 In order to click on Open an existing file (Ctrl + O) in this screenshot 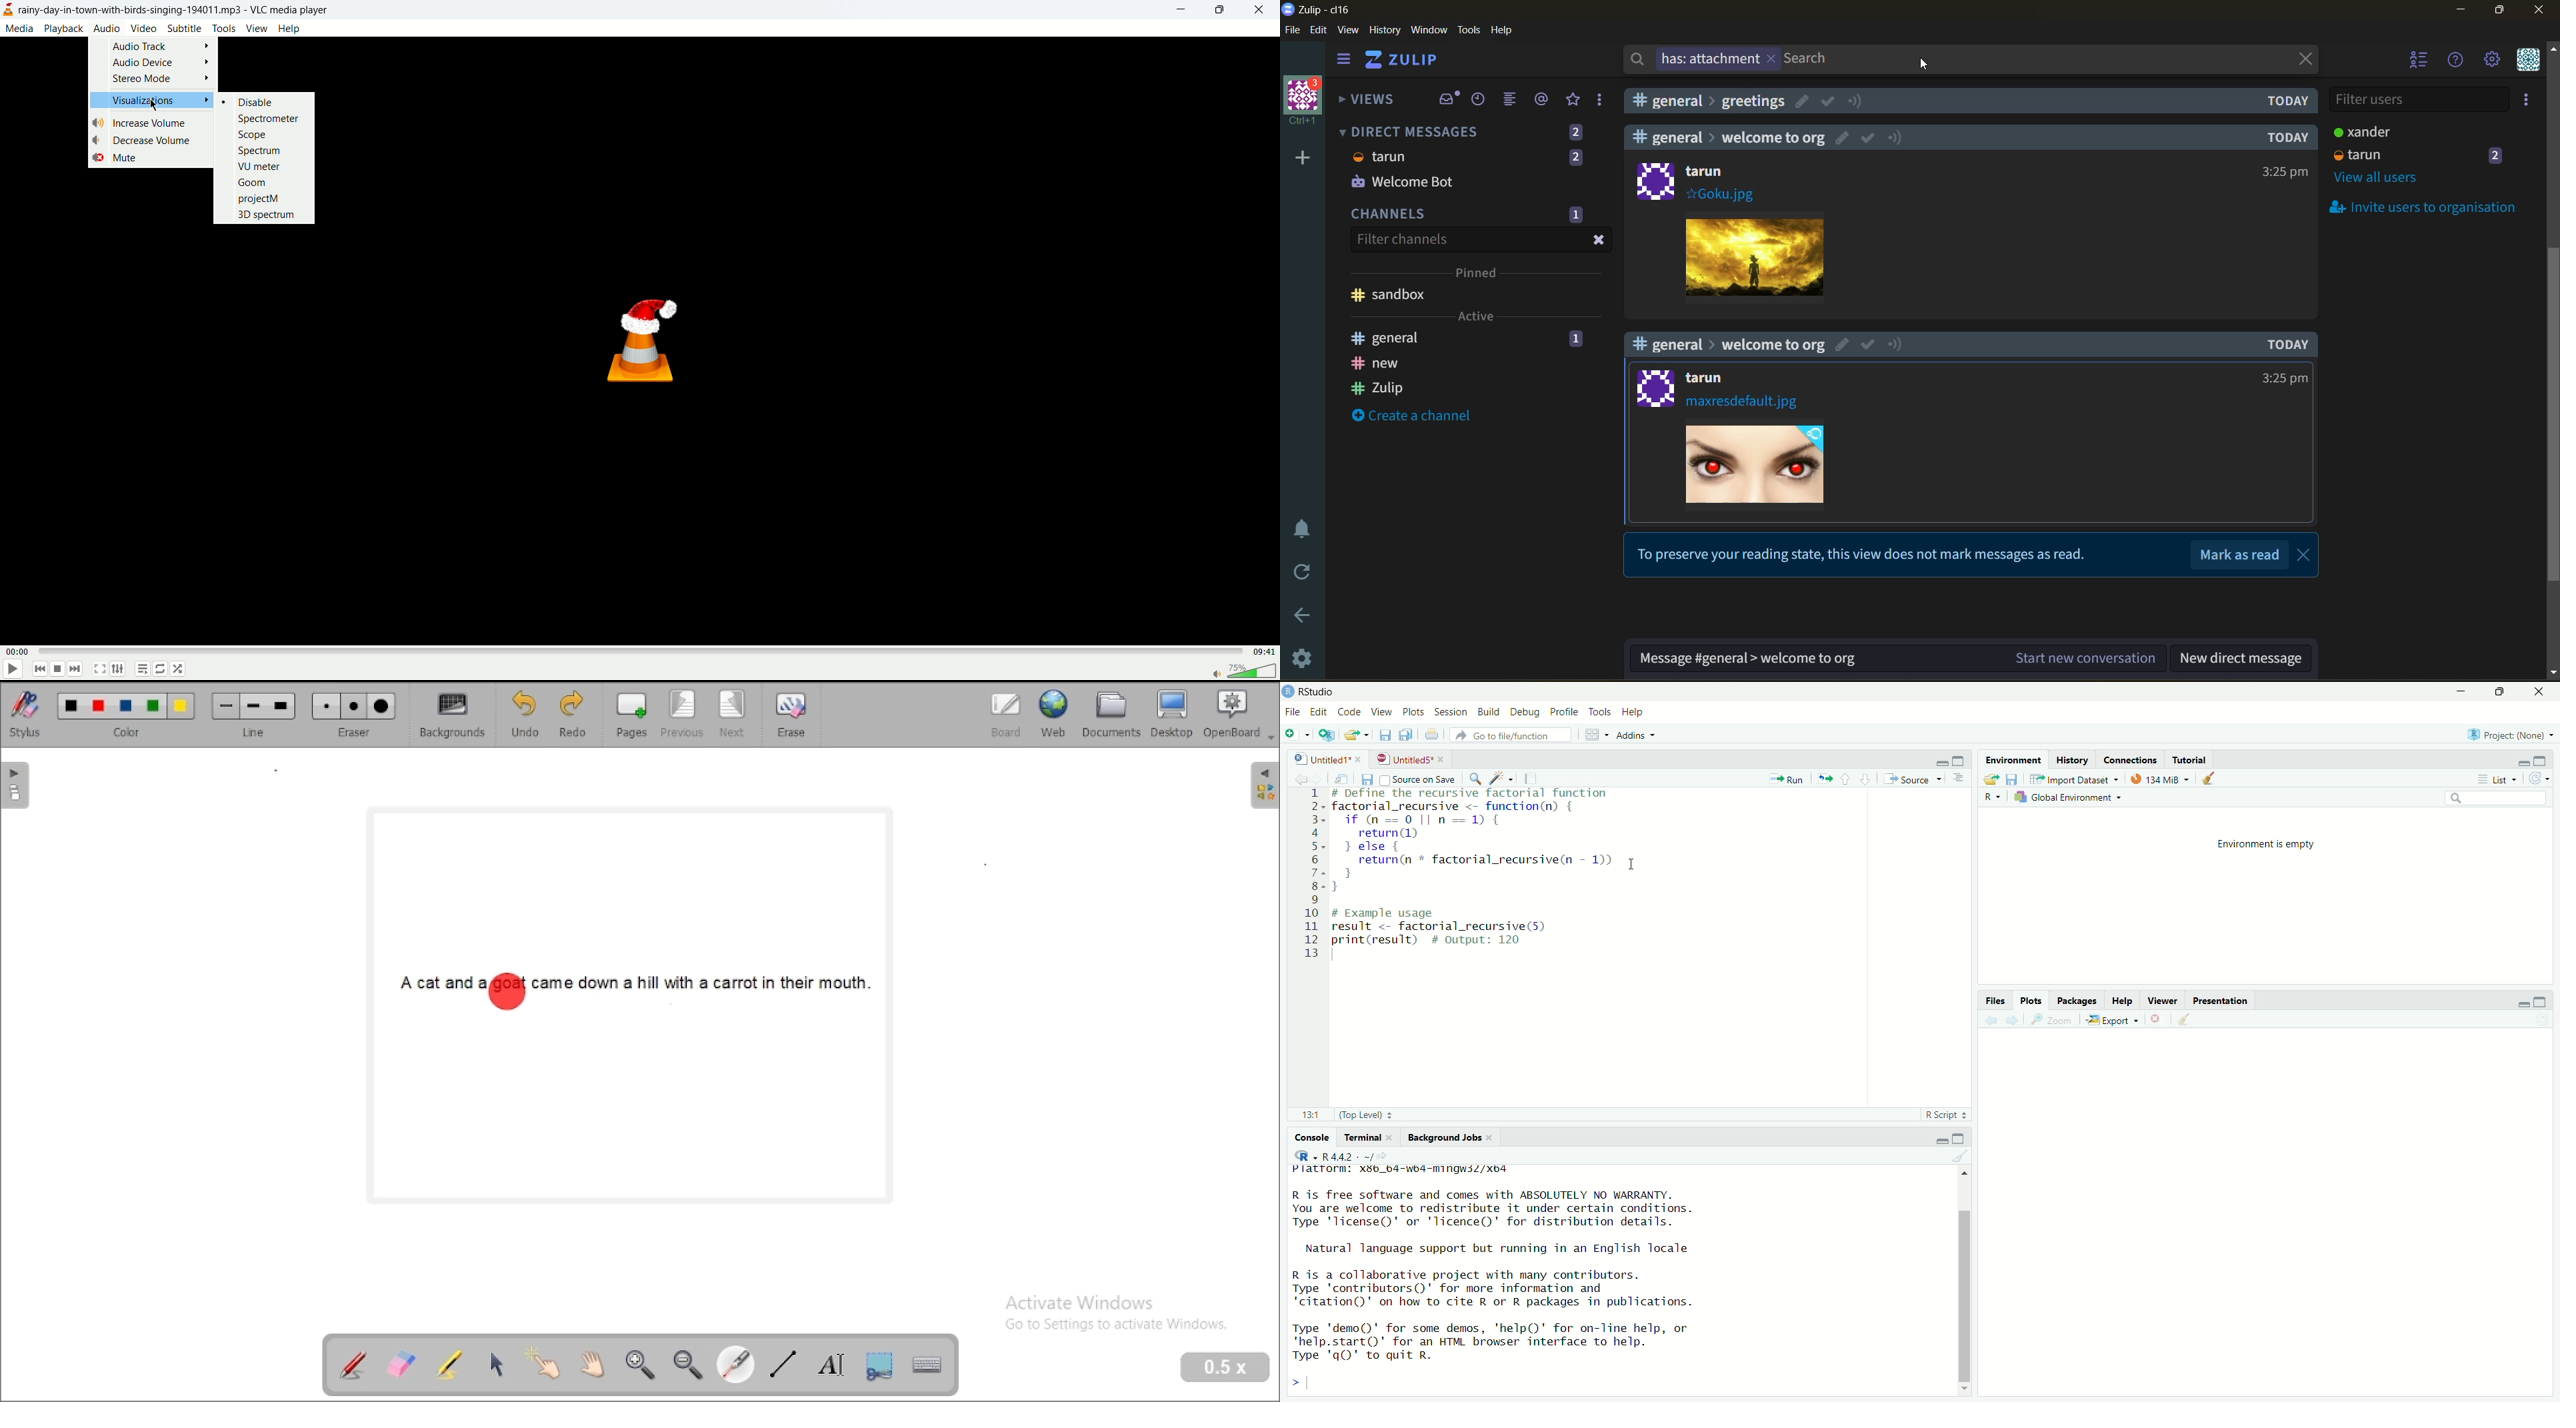, I will do `click(1357, 737)`.